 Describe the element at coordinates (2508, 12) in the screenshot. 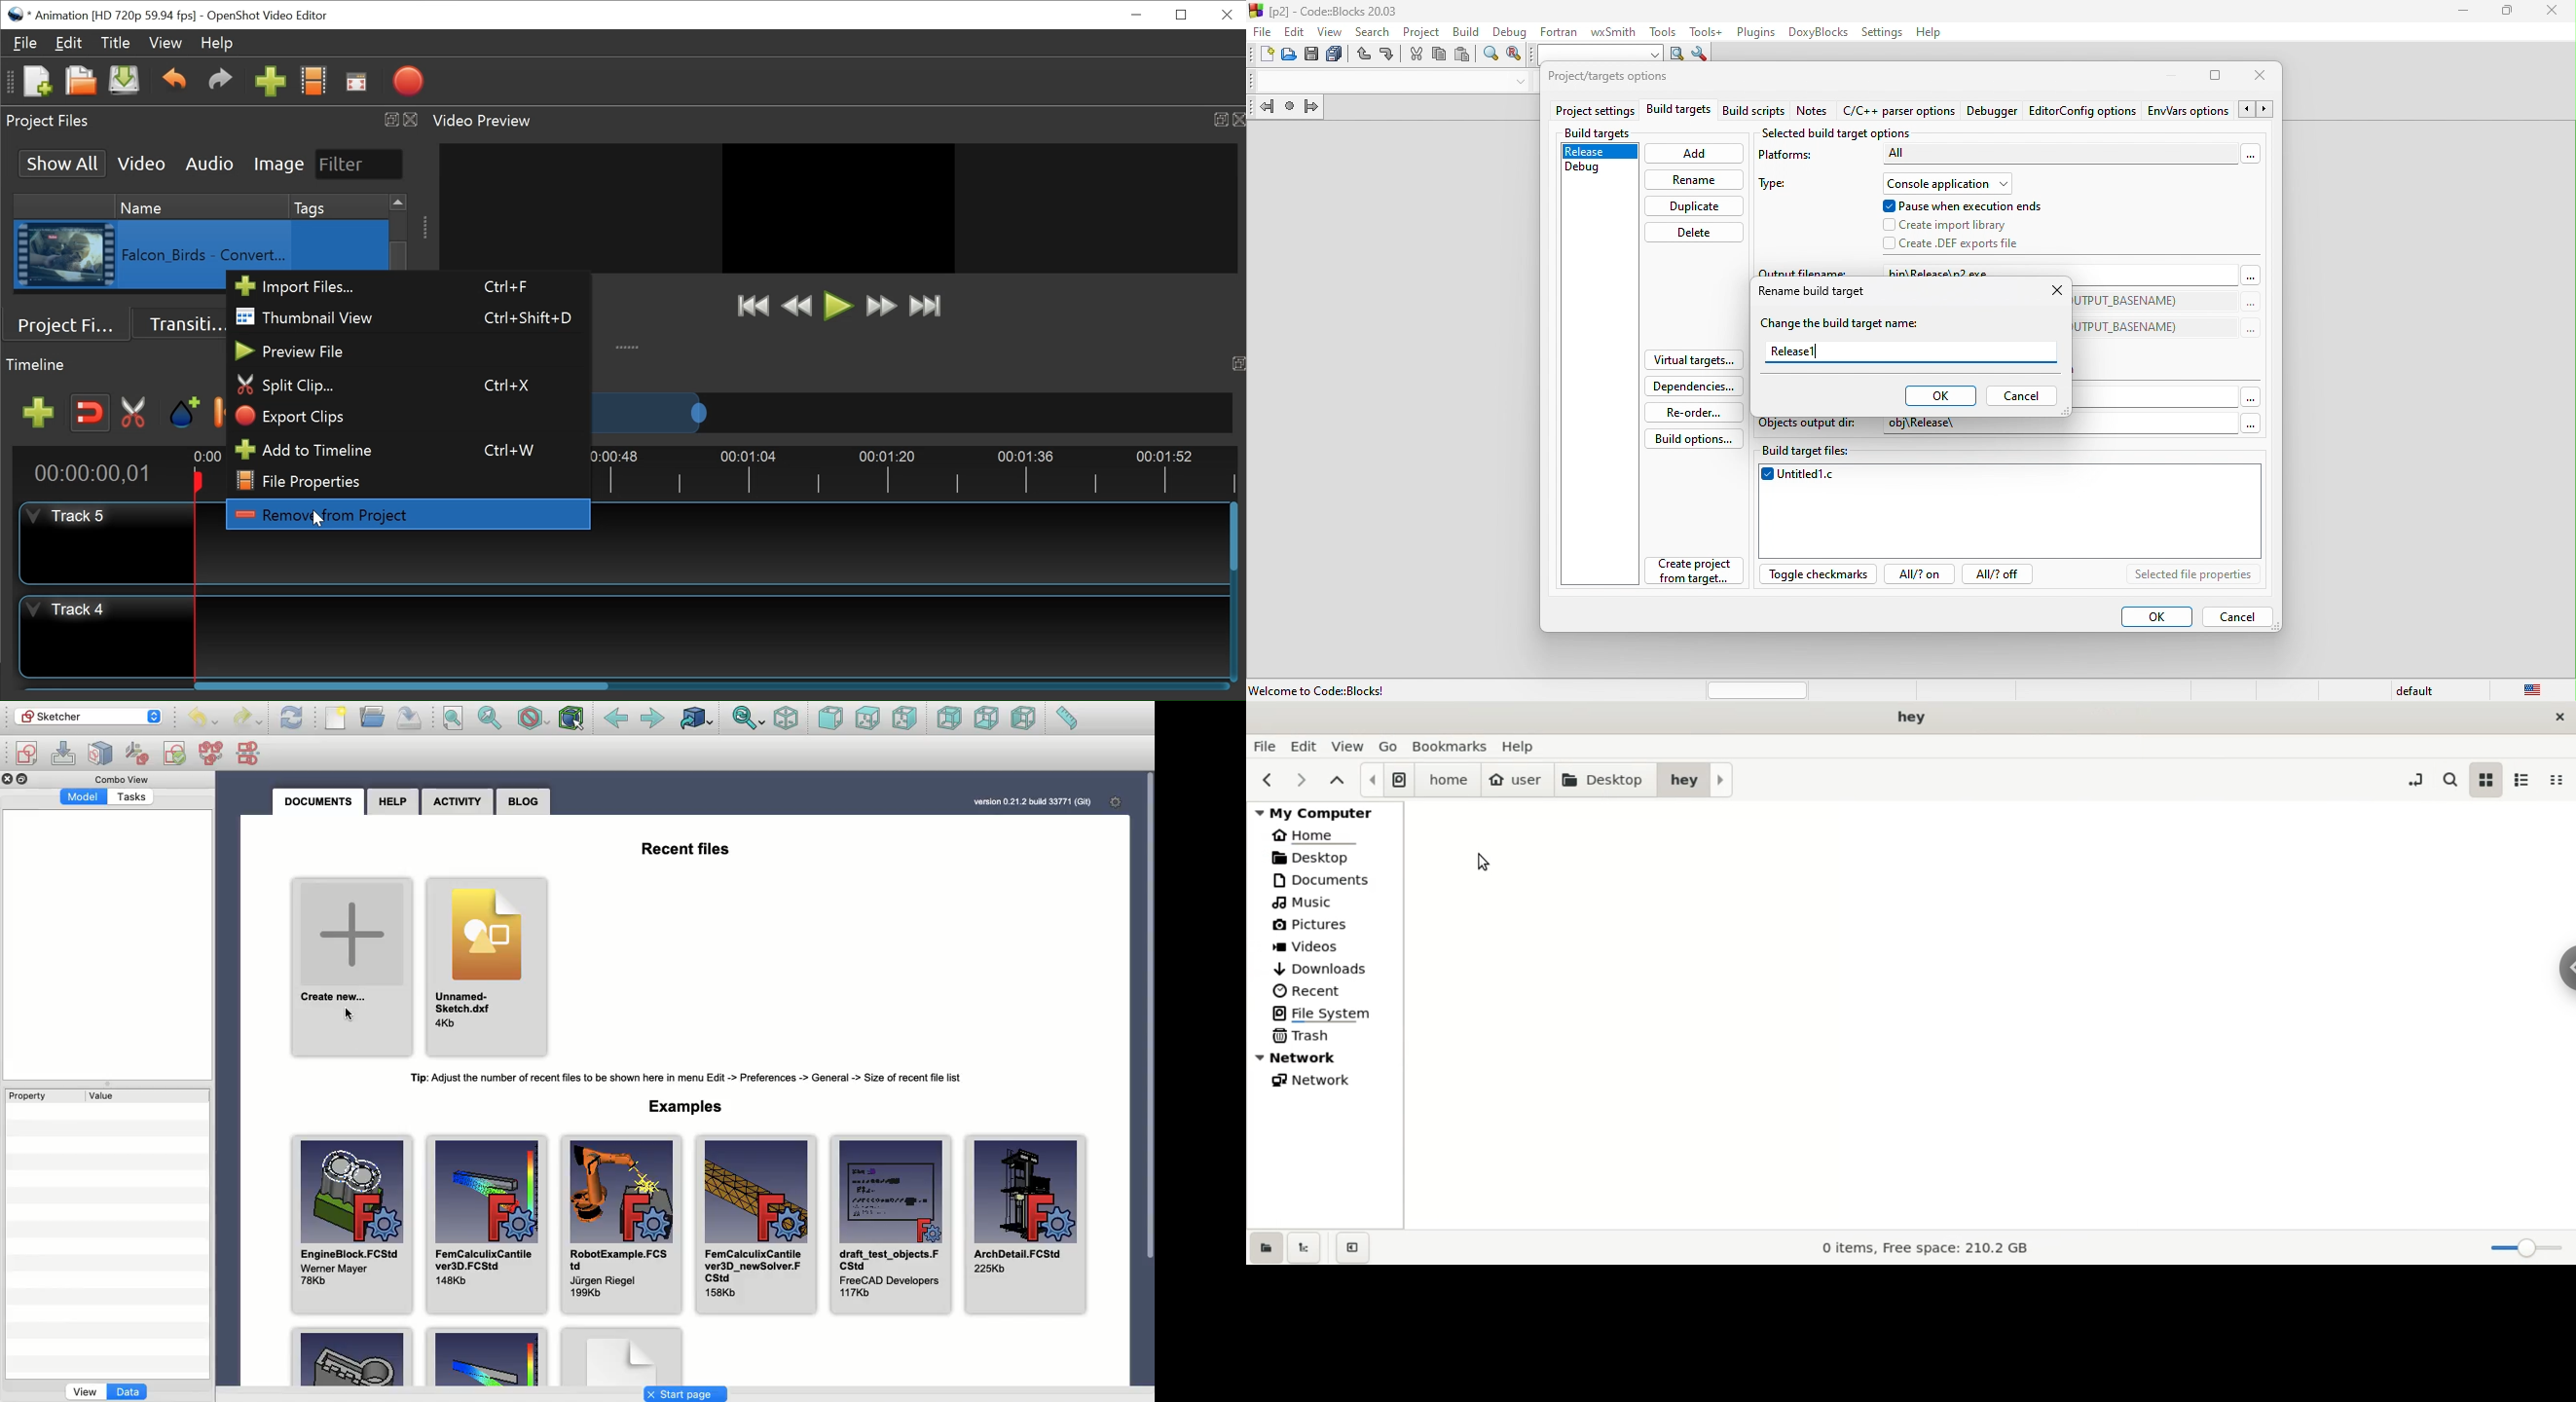

I see `maximize` at that location.